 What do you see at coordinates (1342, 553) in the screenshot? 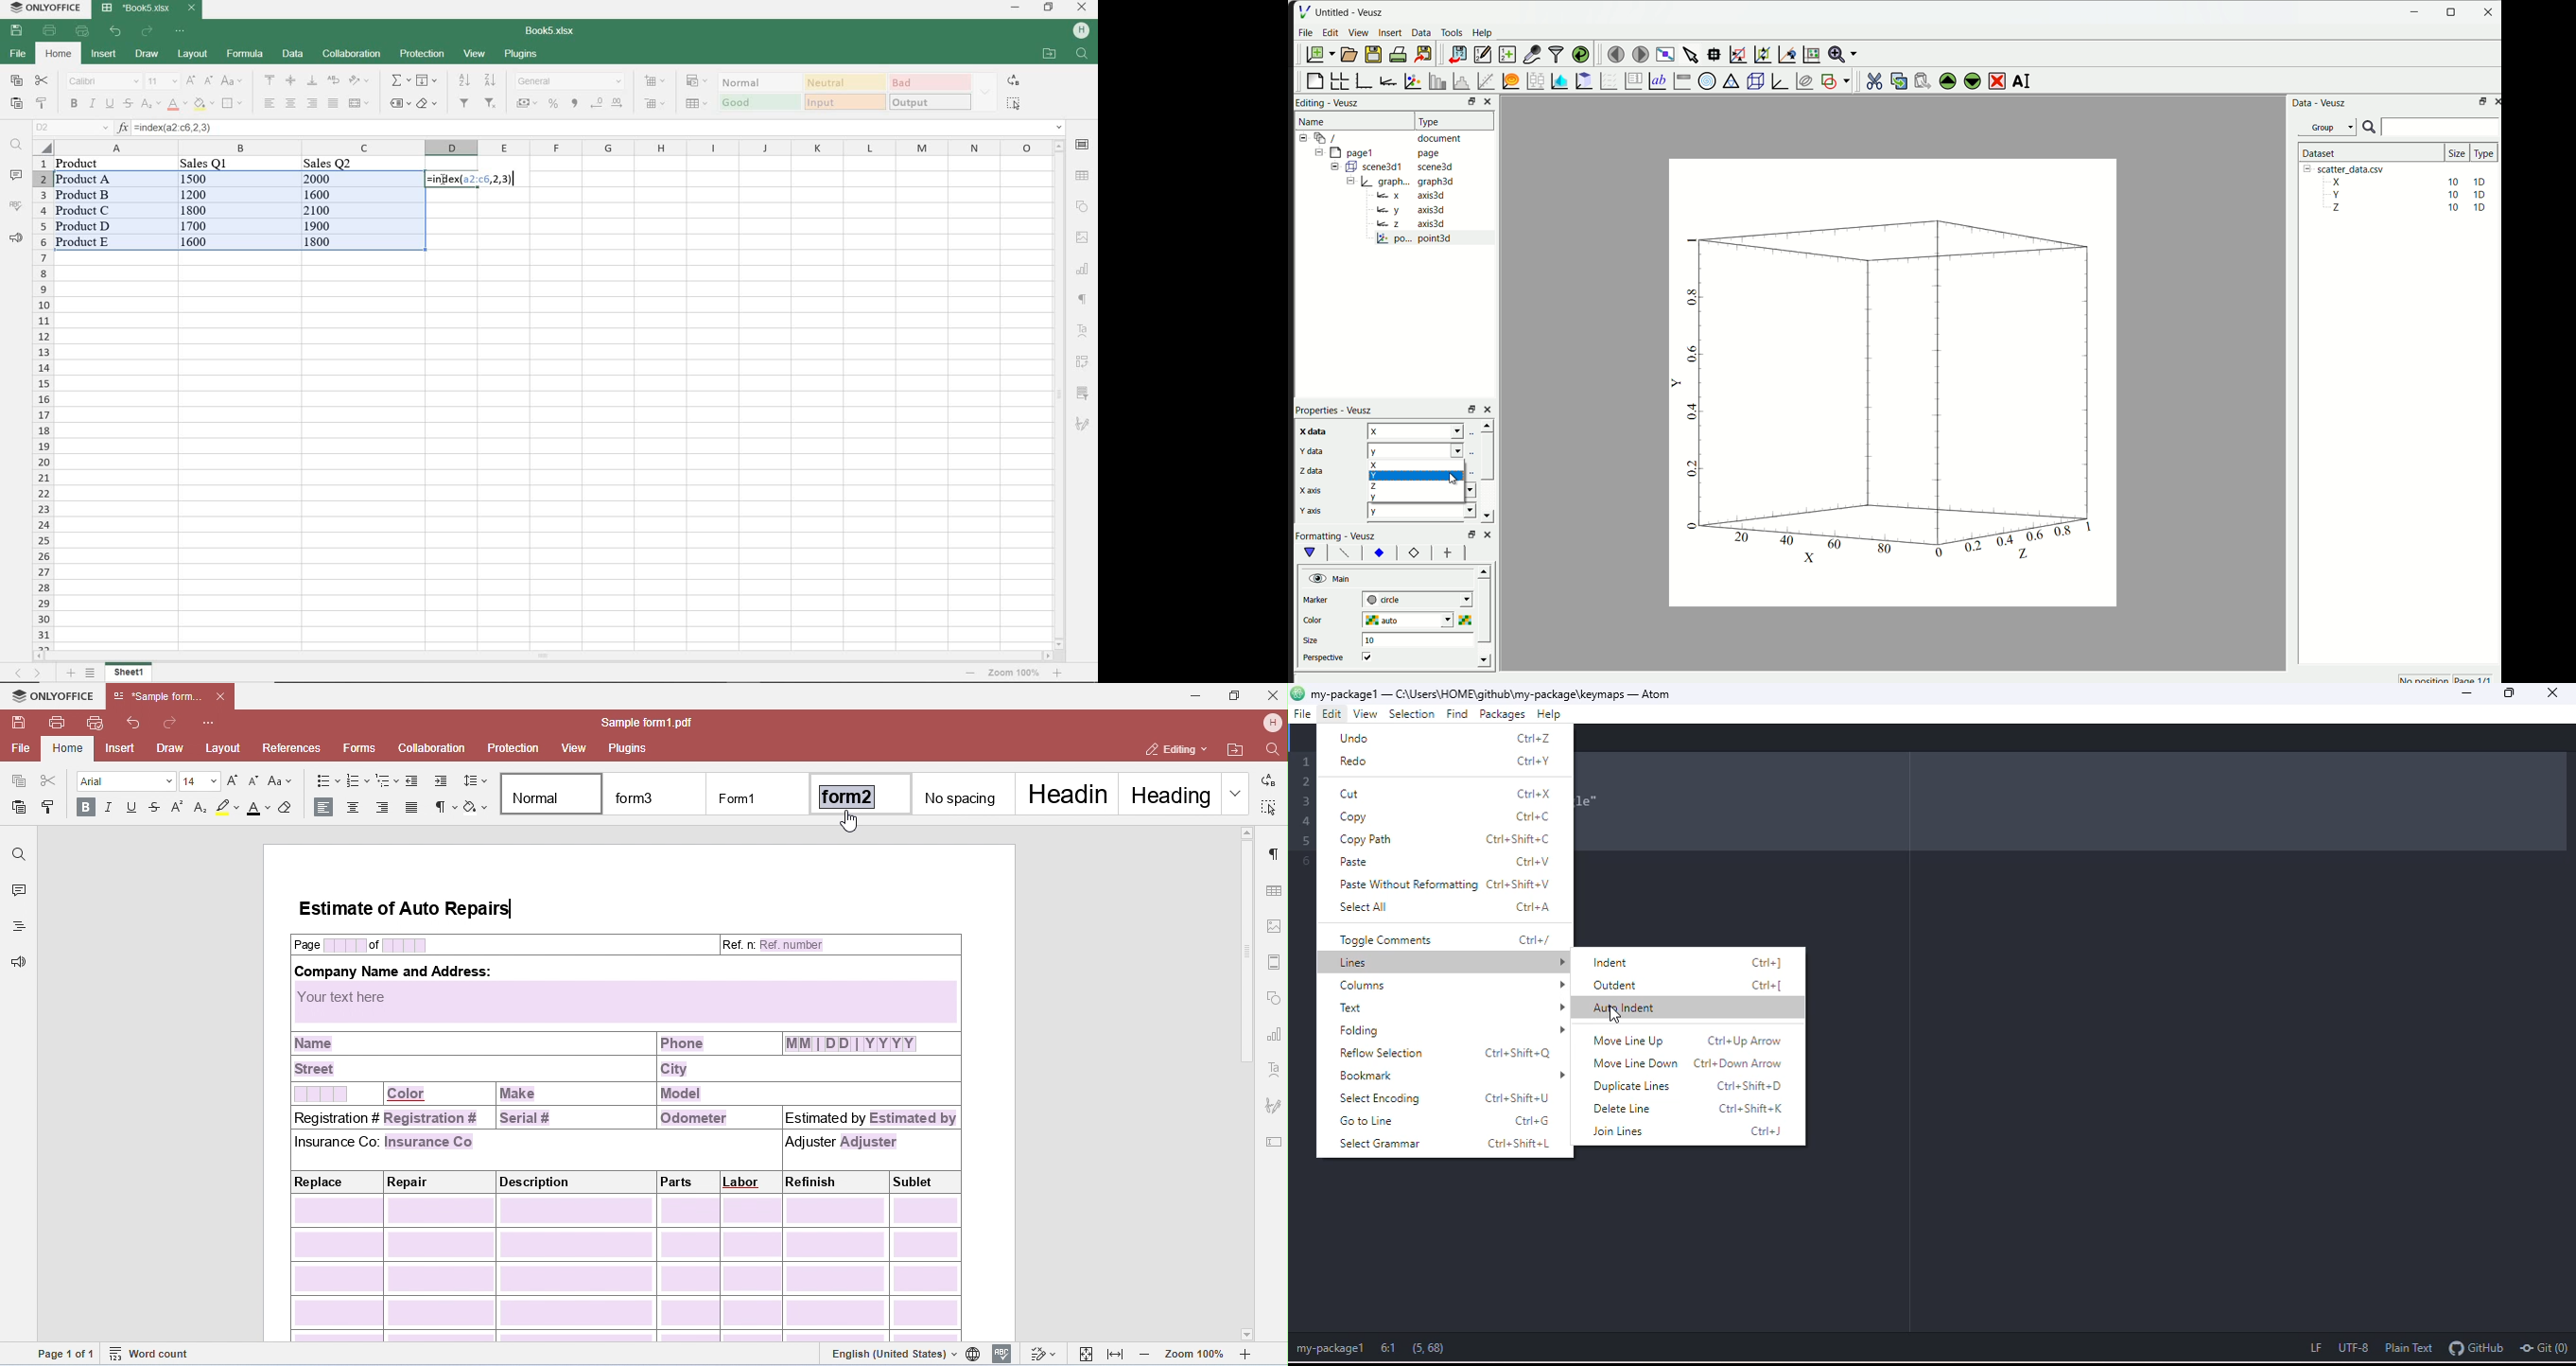
I see `font` at bounding box center [1342, 553].